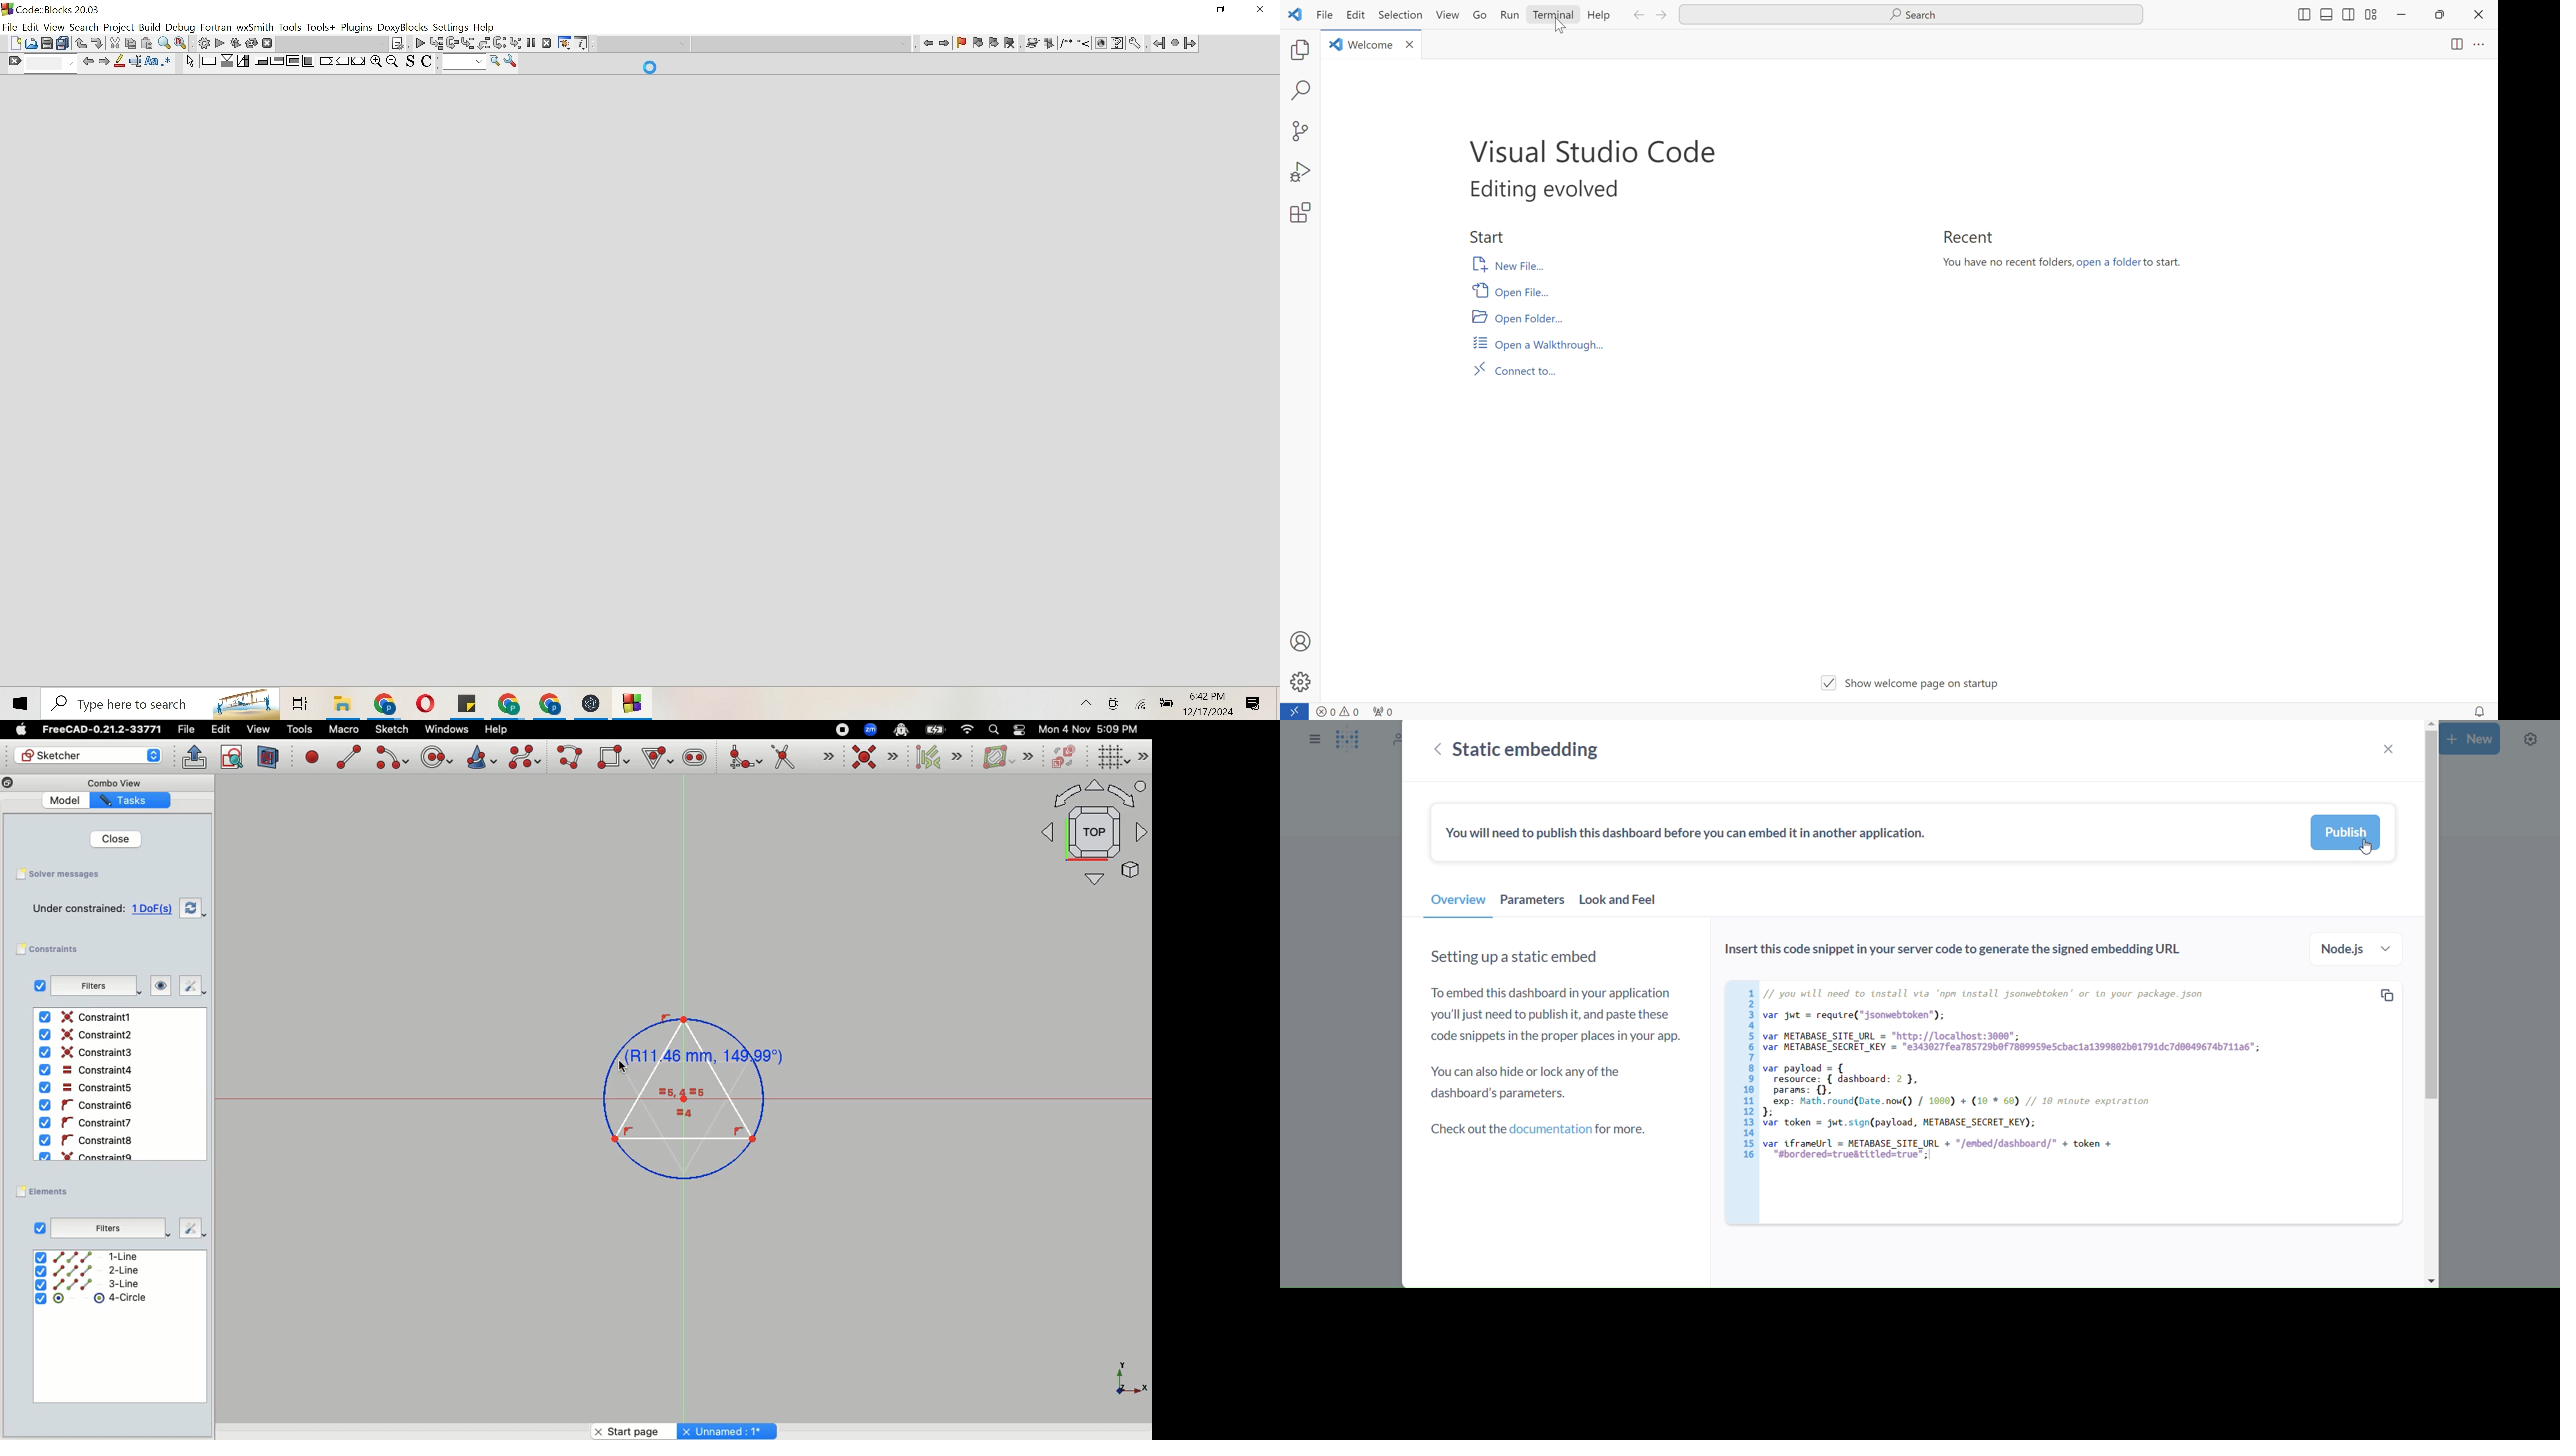 The height and width of the screenshot is (1456, 2576). Describe the element at coordinates (484, 27) in the screenshot. I see `help` at that location.